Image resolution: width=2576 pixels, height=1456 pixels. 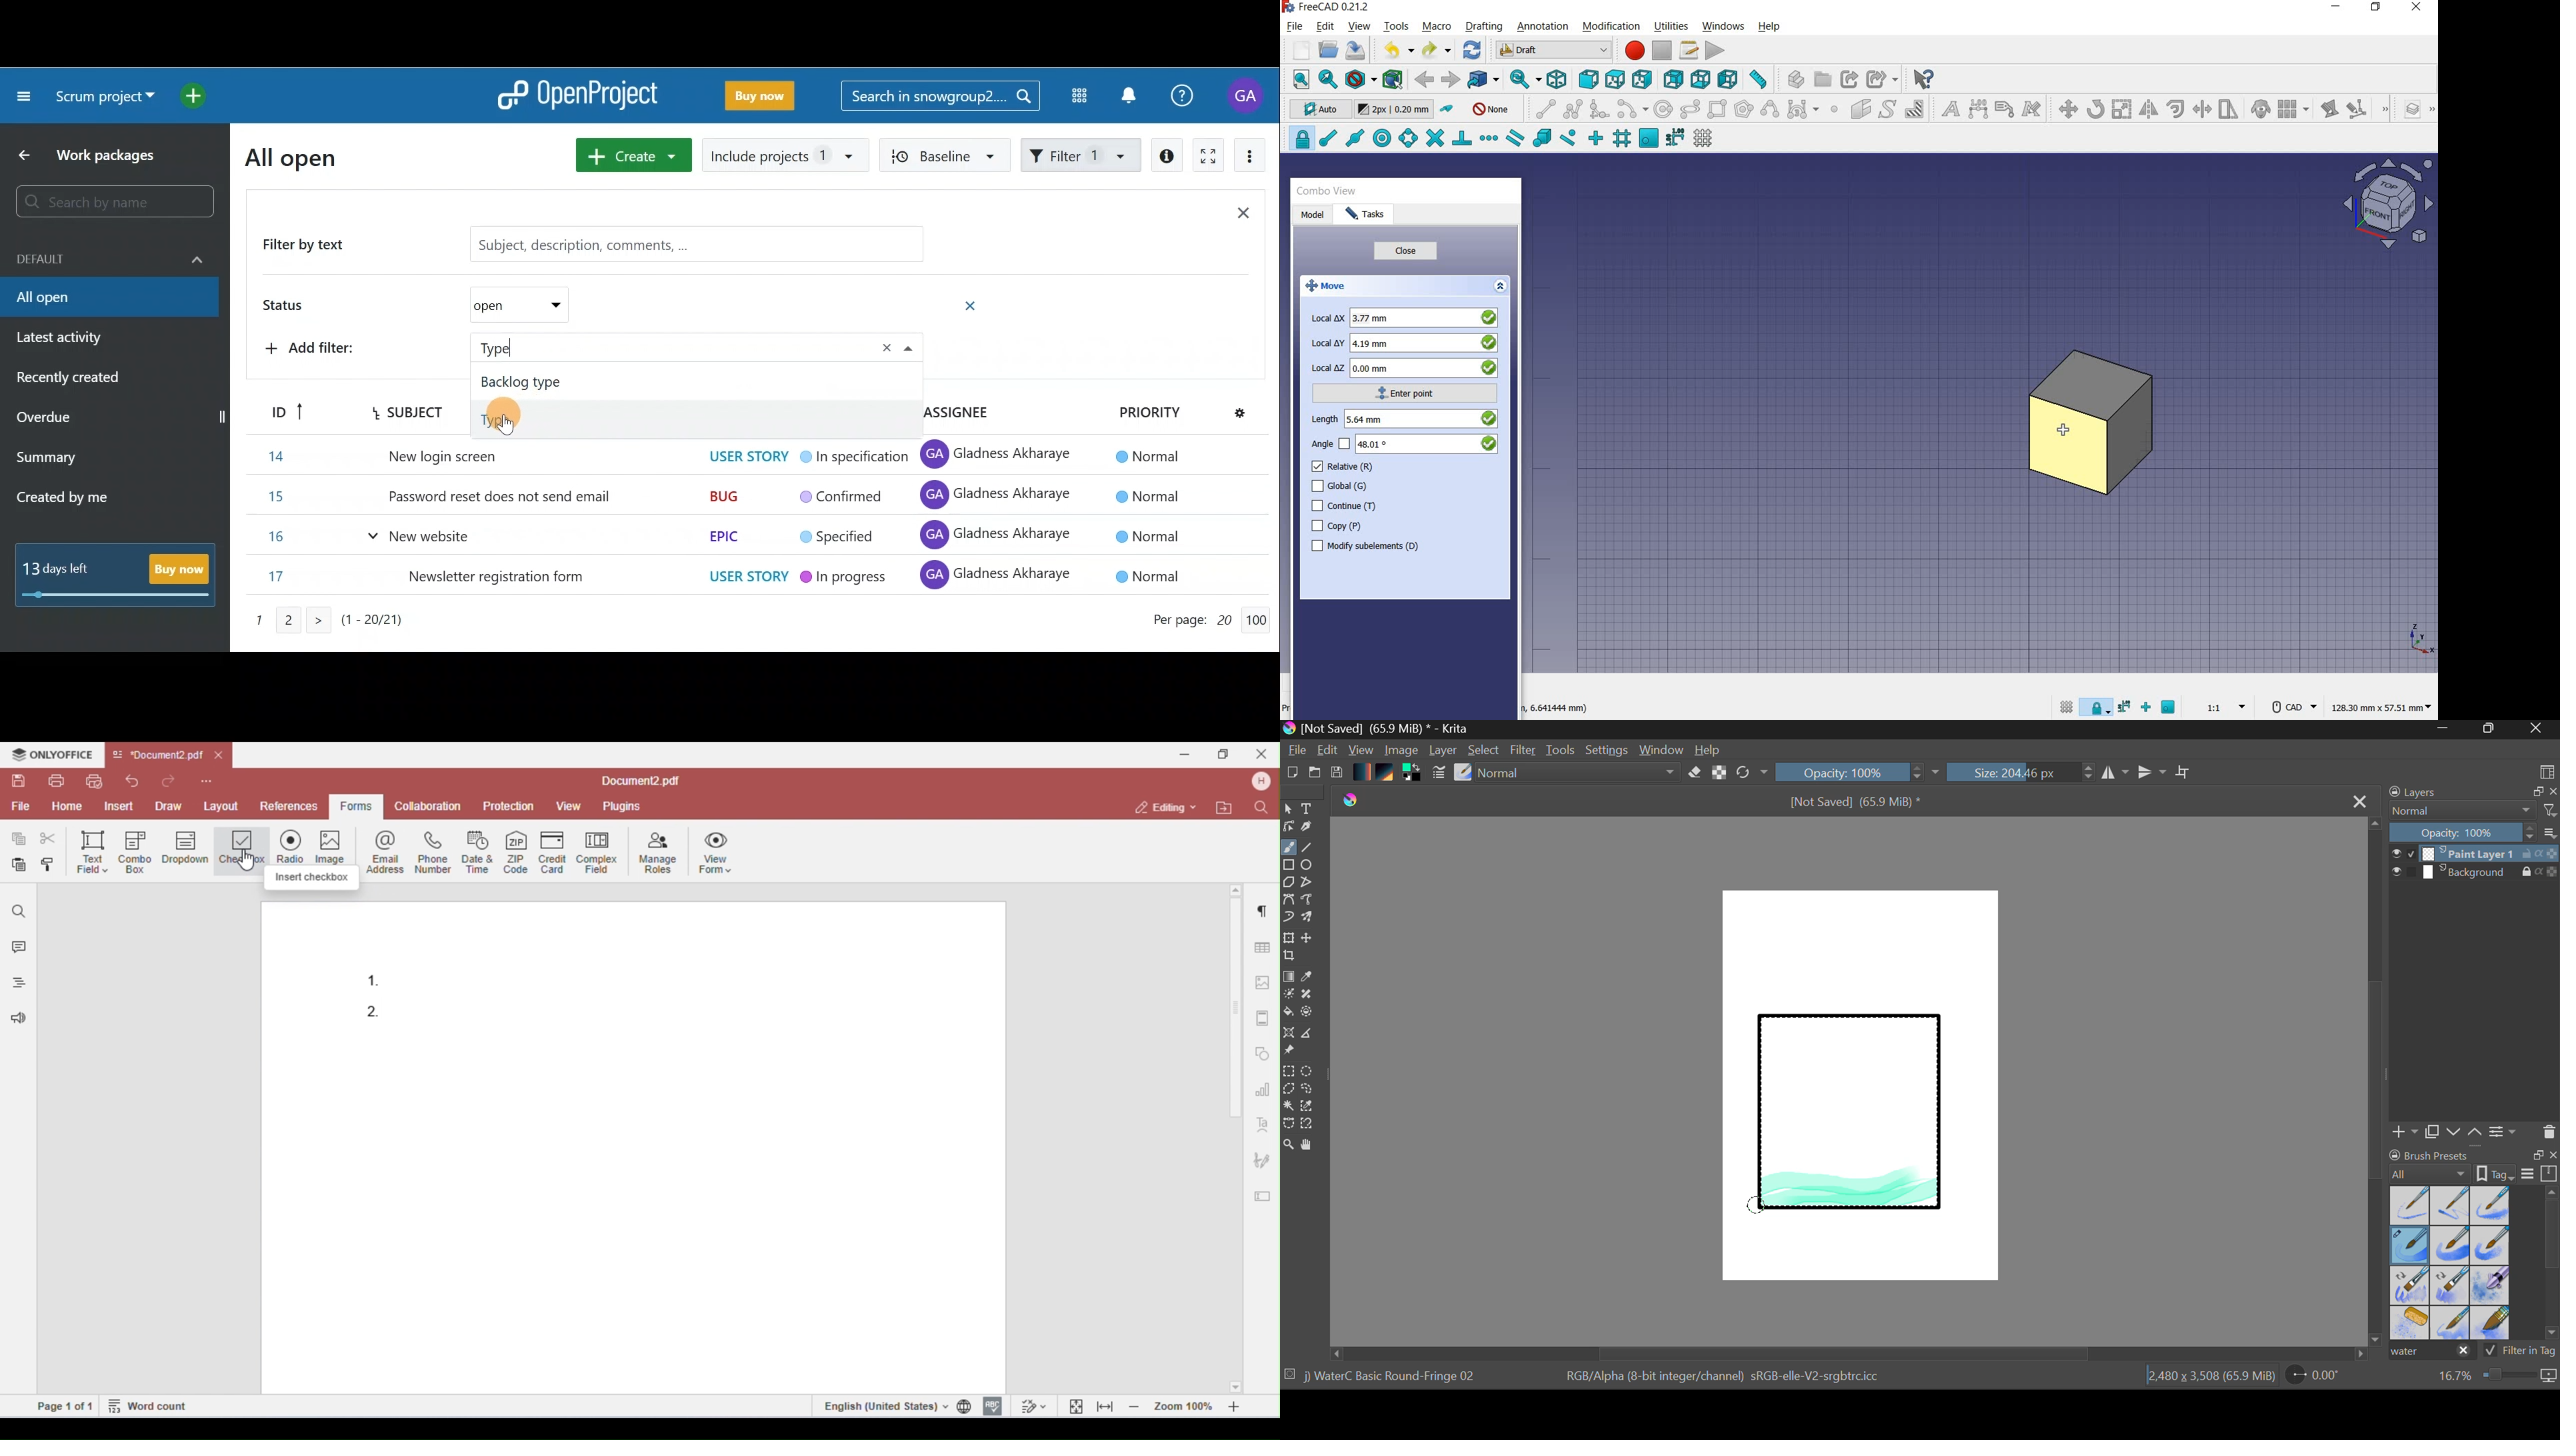 What do you see at coordinates (1339, 527) in the screenshot?
I see `copy` at bounding box center [1339, 527].